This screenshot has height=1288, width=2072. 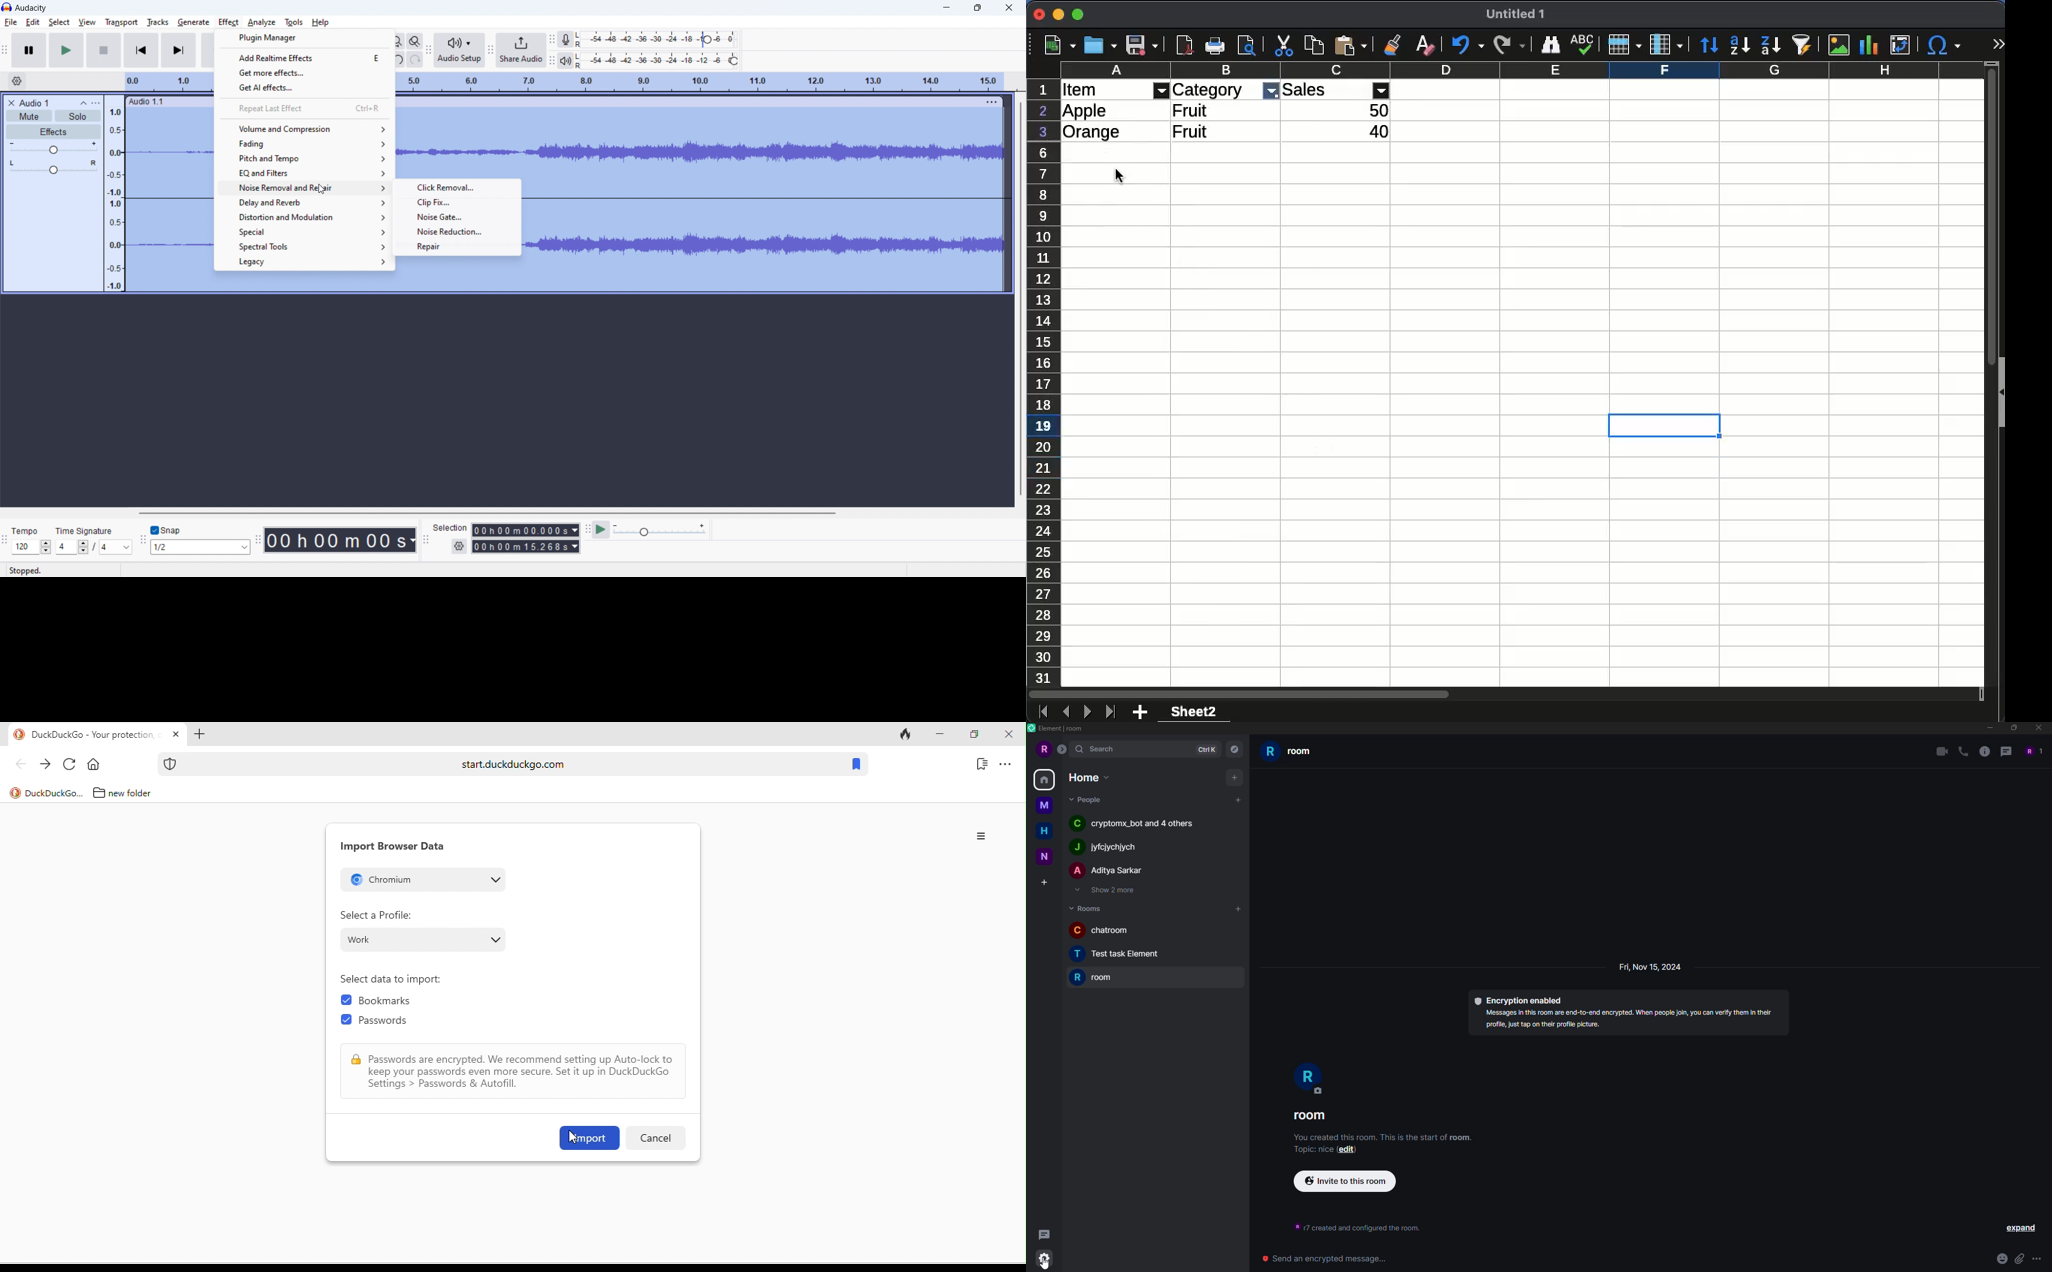 I want to click on select snapping, so click(x=199, y=547).